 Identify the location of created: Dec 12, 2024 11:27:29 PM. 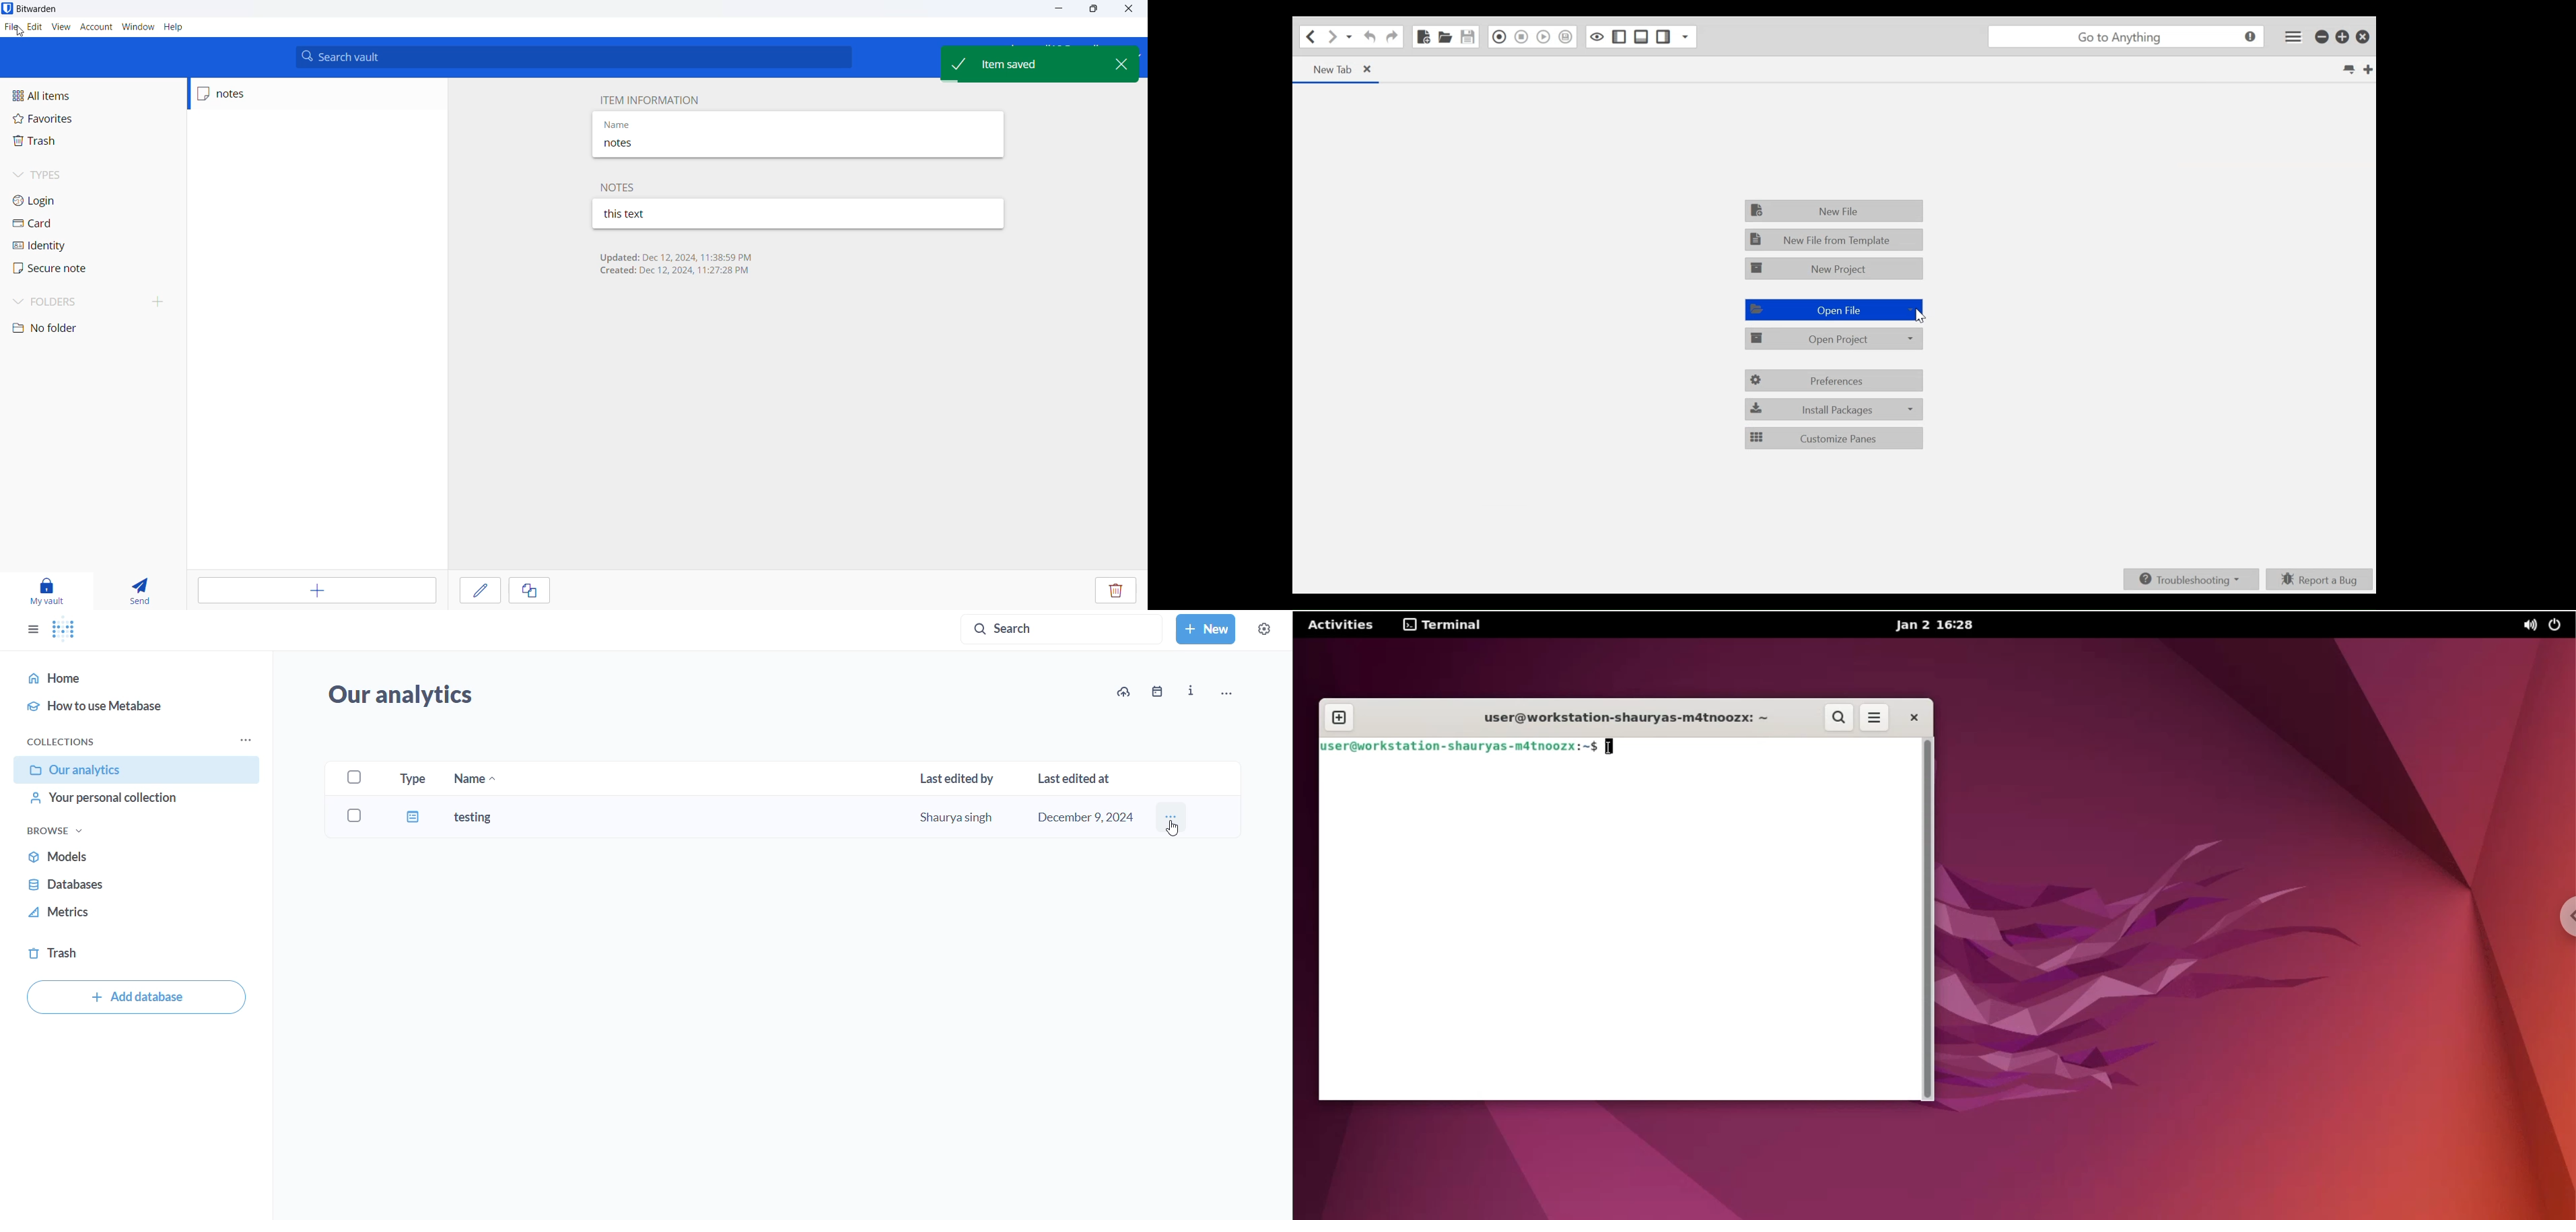
(675, 272).